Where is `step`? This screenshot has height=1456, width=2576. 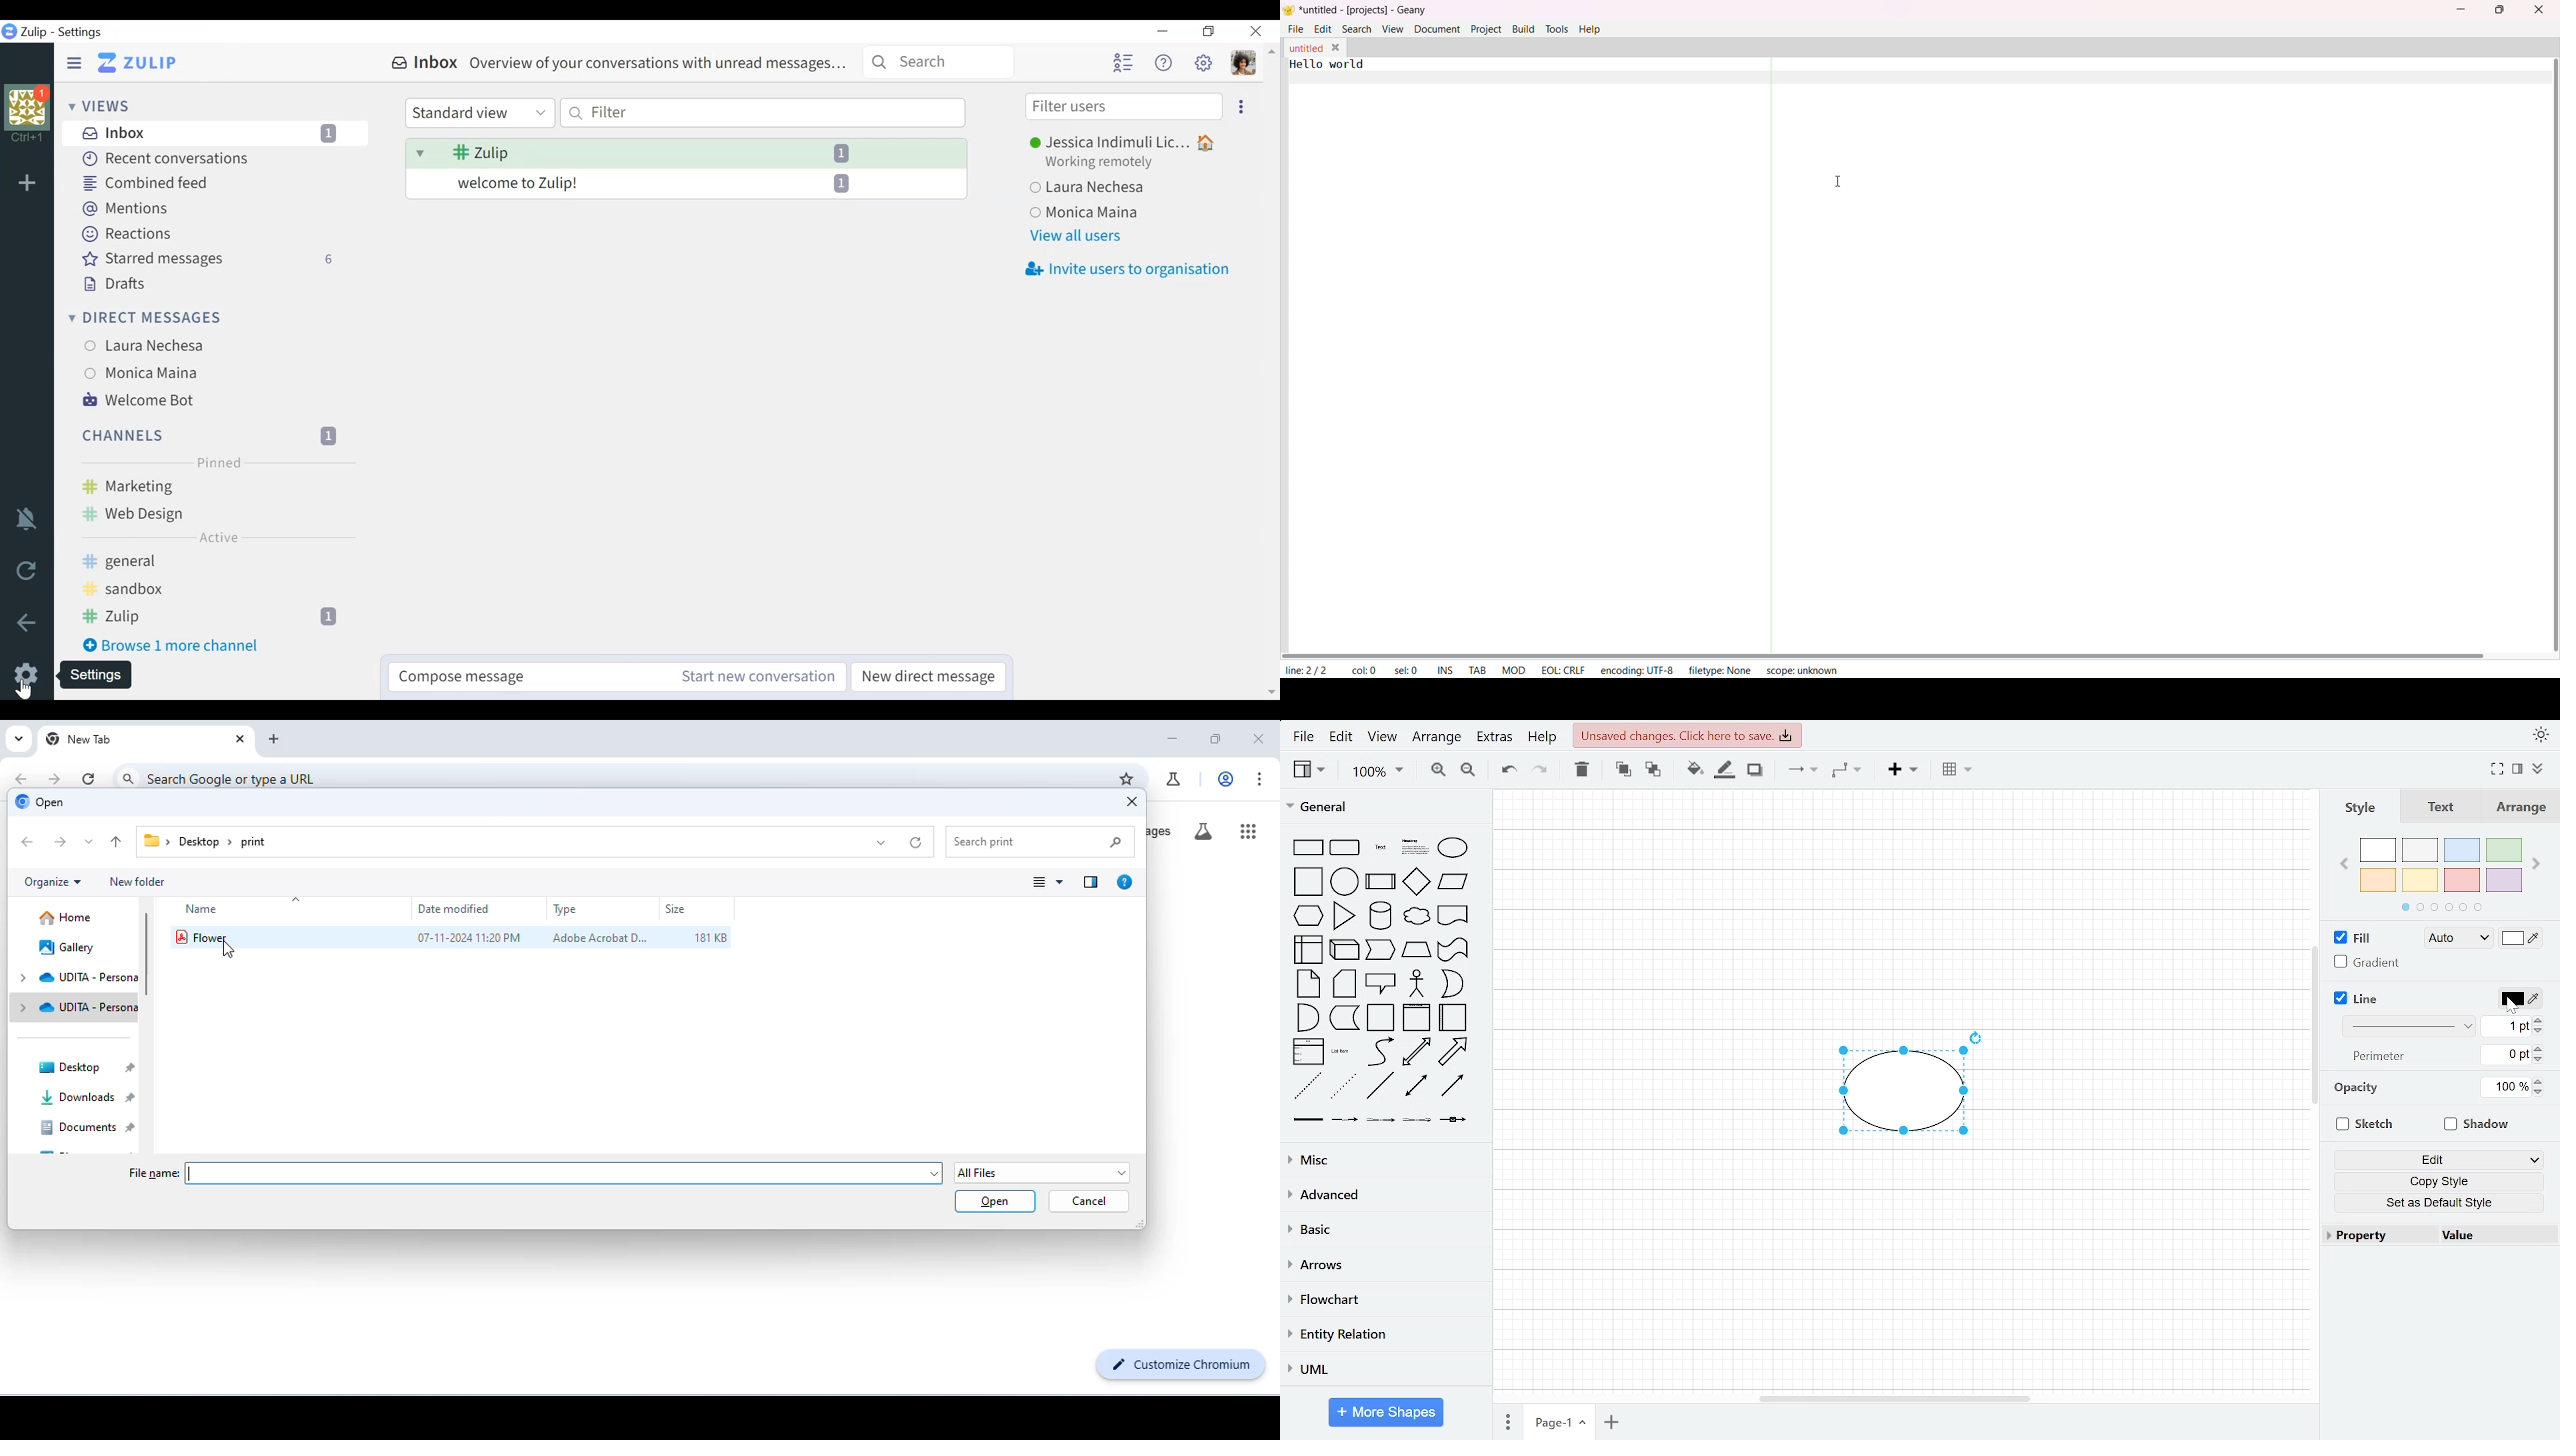
step is located at coordinates (1381, 950).